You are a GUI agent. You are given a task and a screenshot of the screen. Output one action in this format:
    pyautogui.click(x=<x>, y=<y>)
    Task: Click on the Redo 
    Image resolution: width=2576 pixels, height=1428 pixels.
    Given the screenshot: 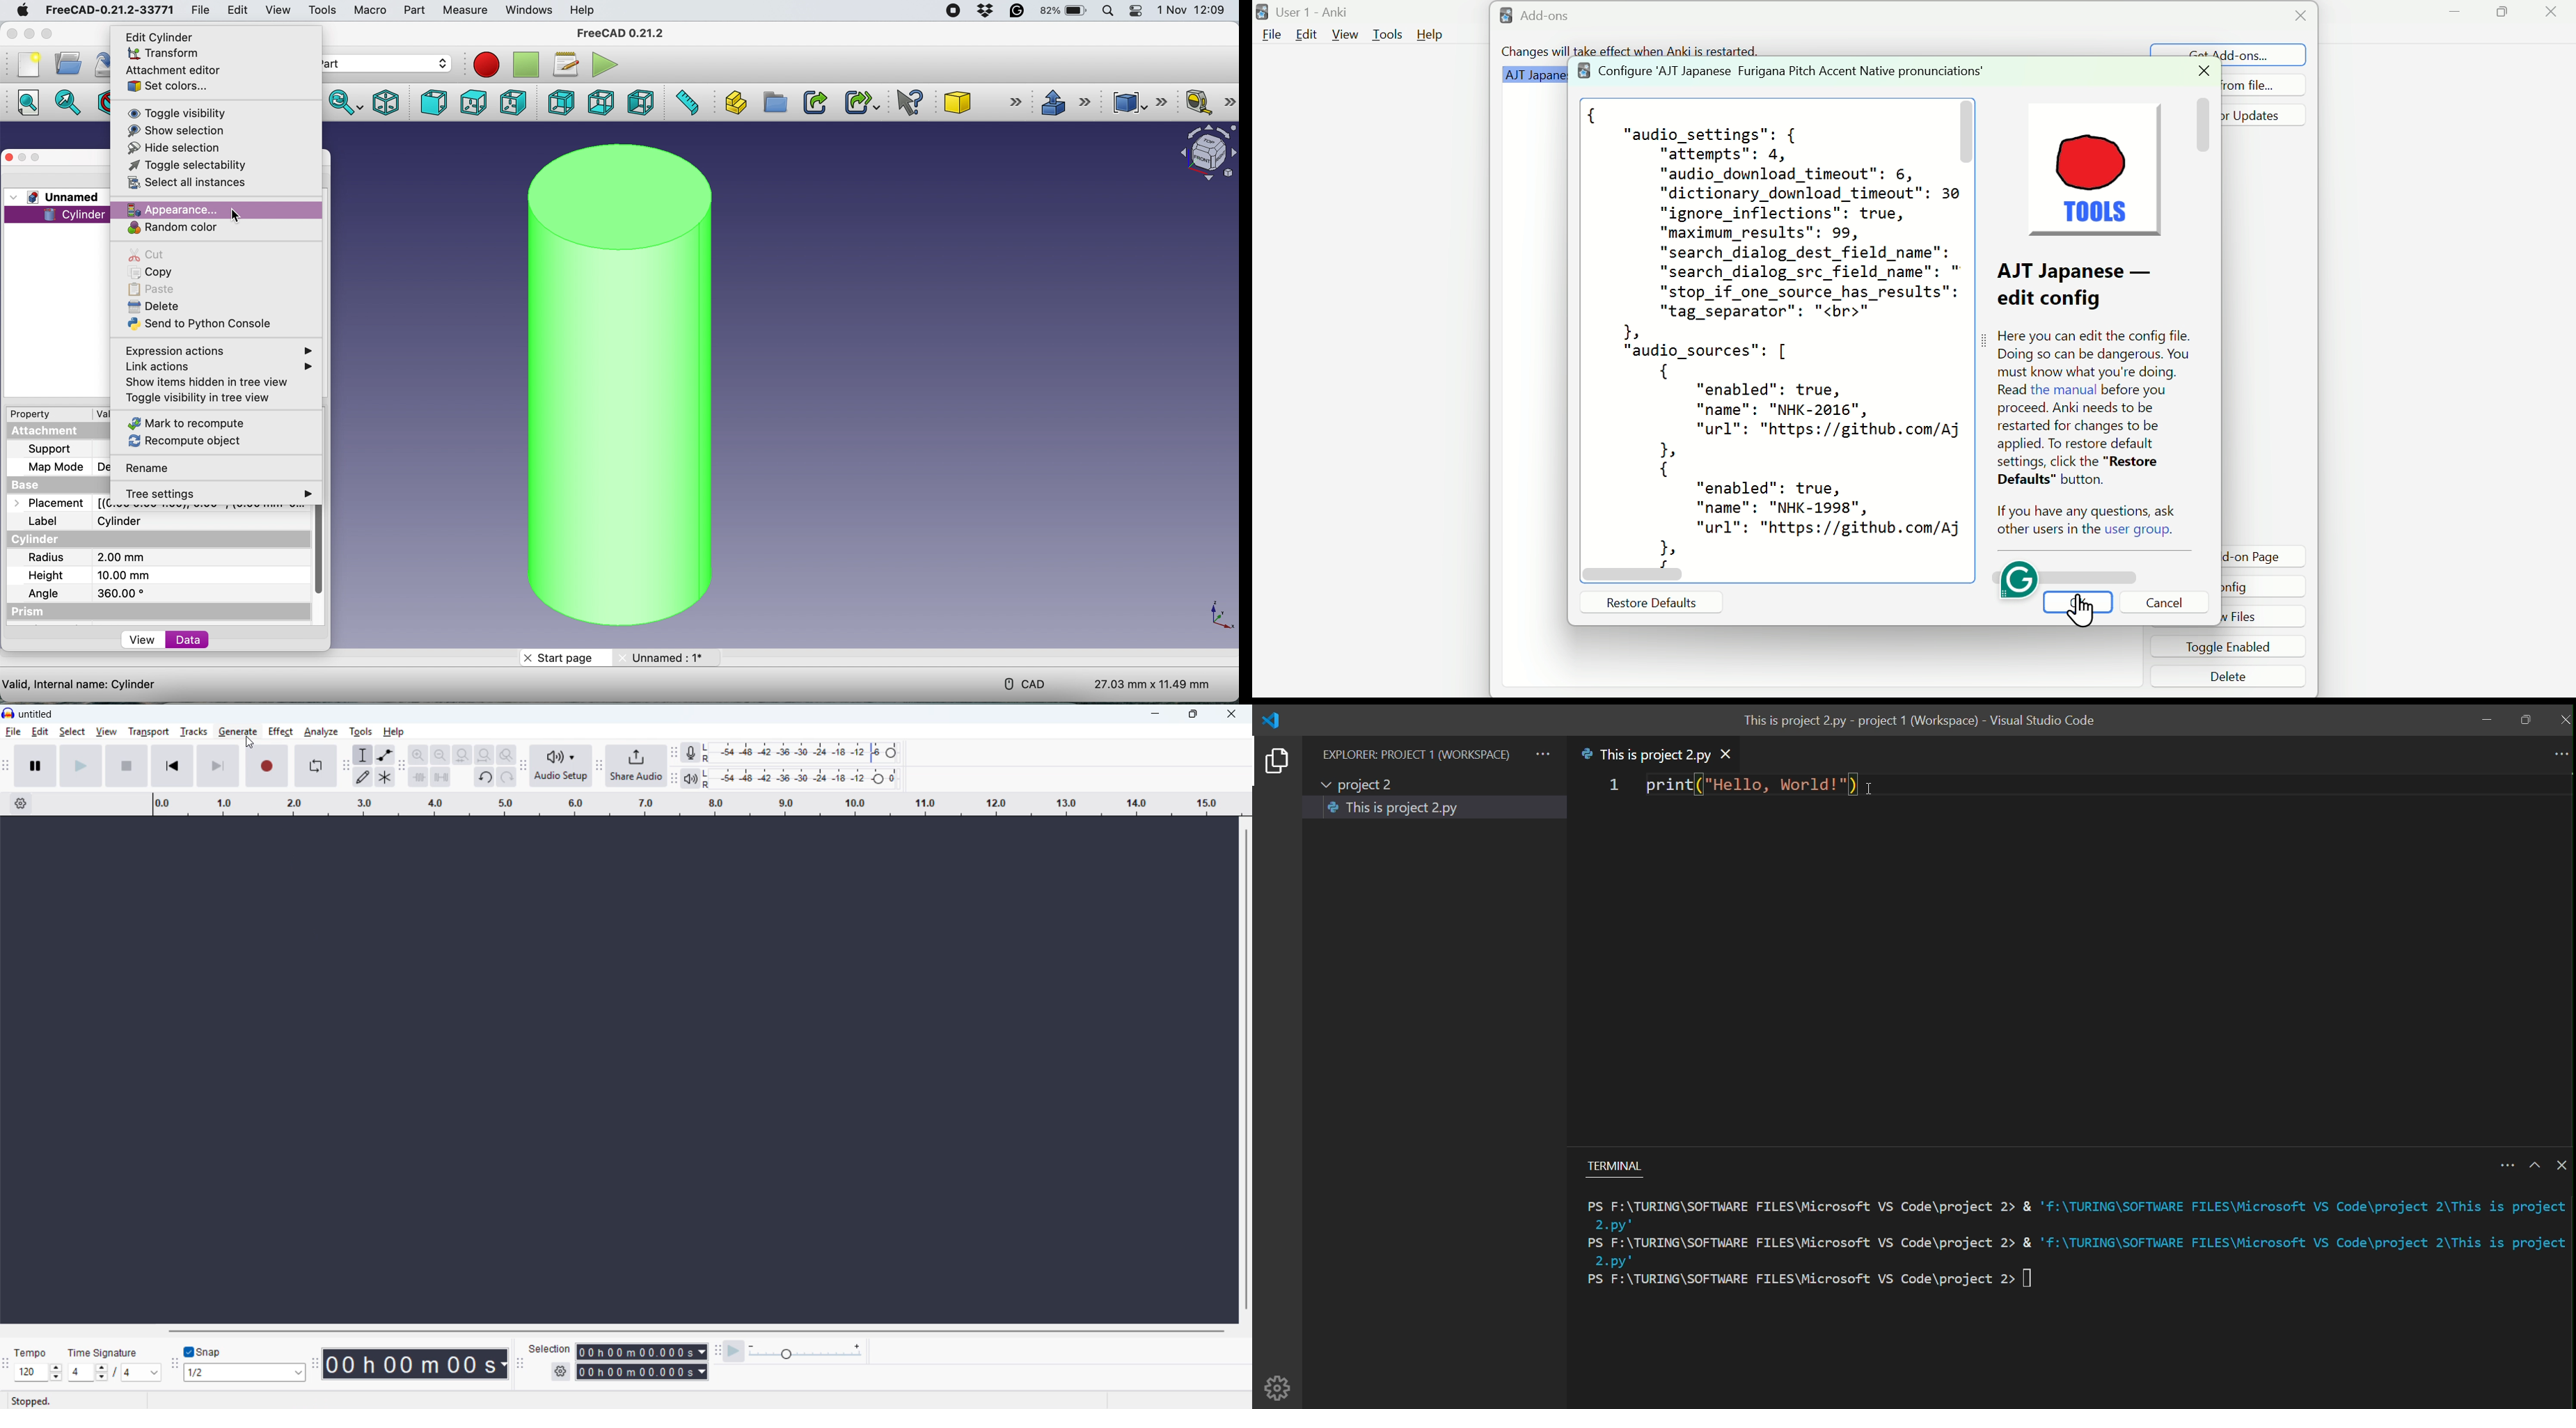 What is the action you would take?
    pyautogui.click(x=506, y=778)
    